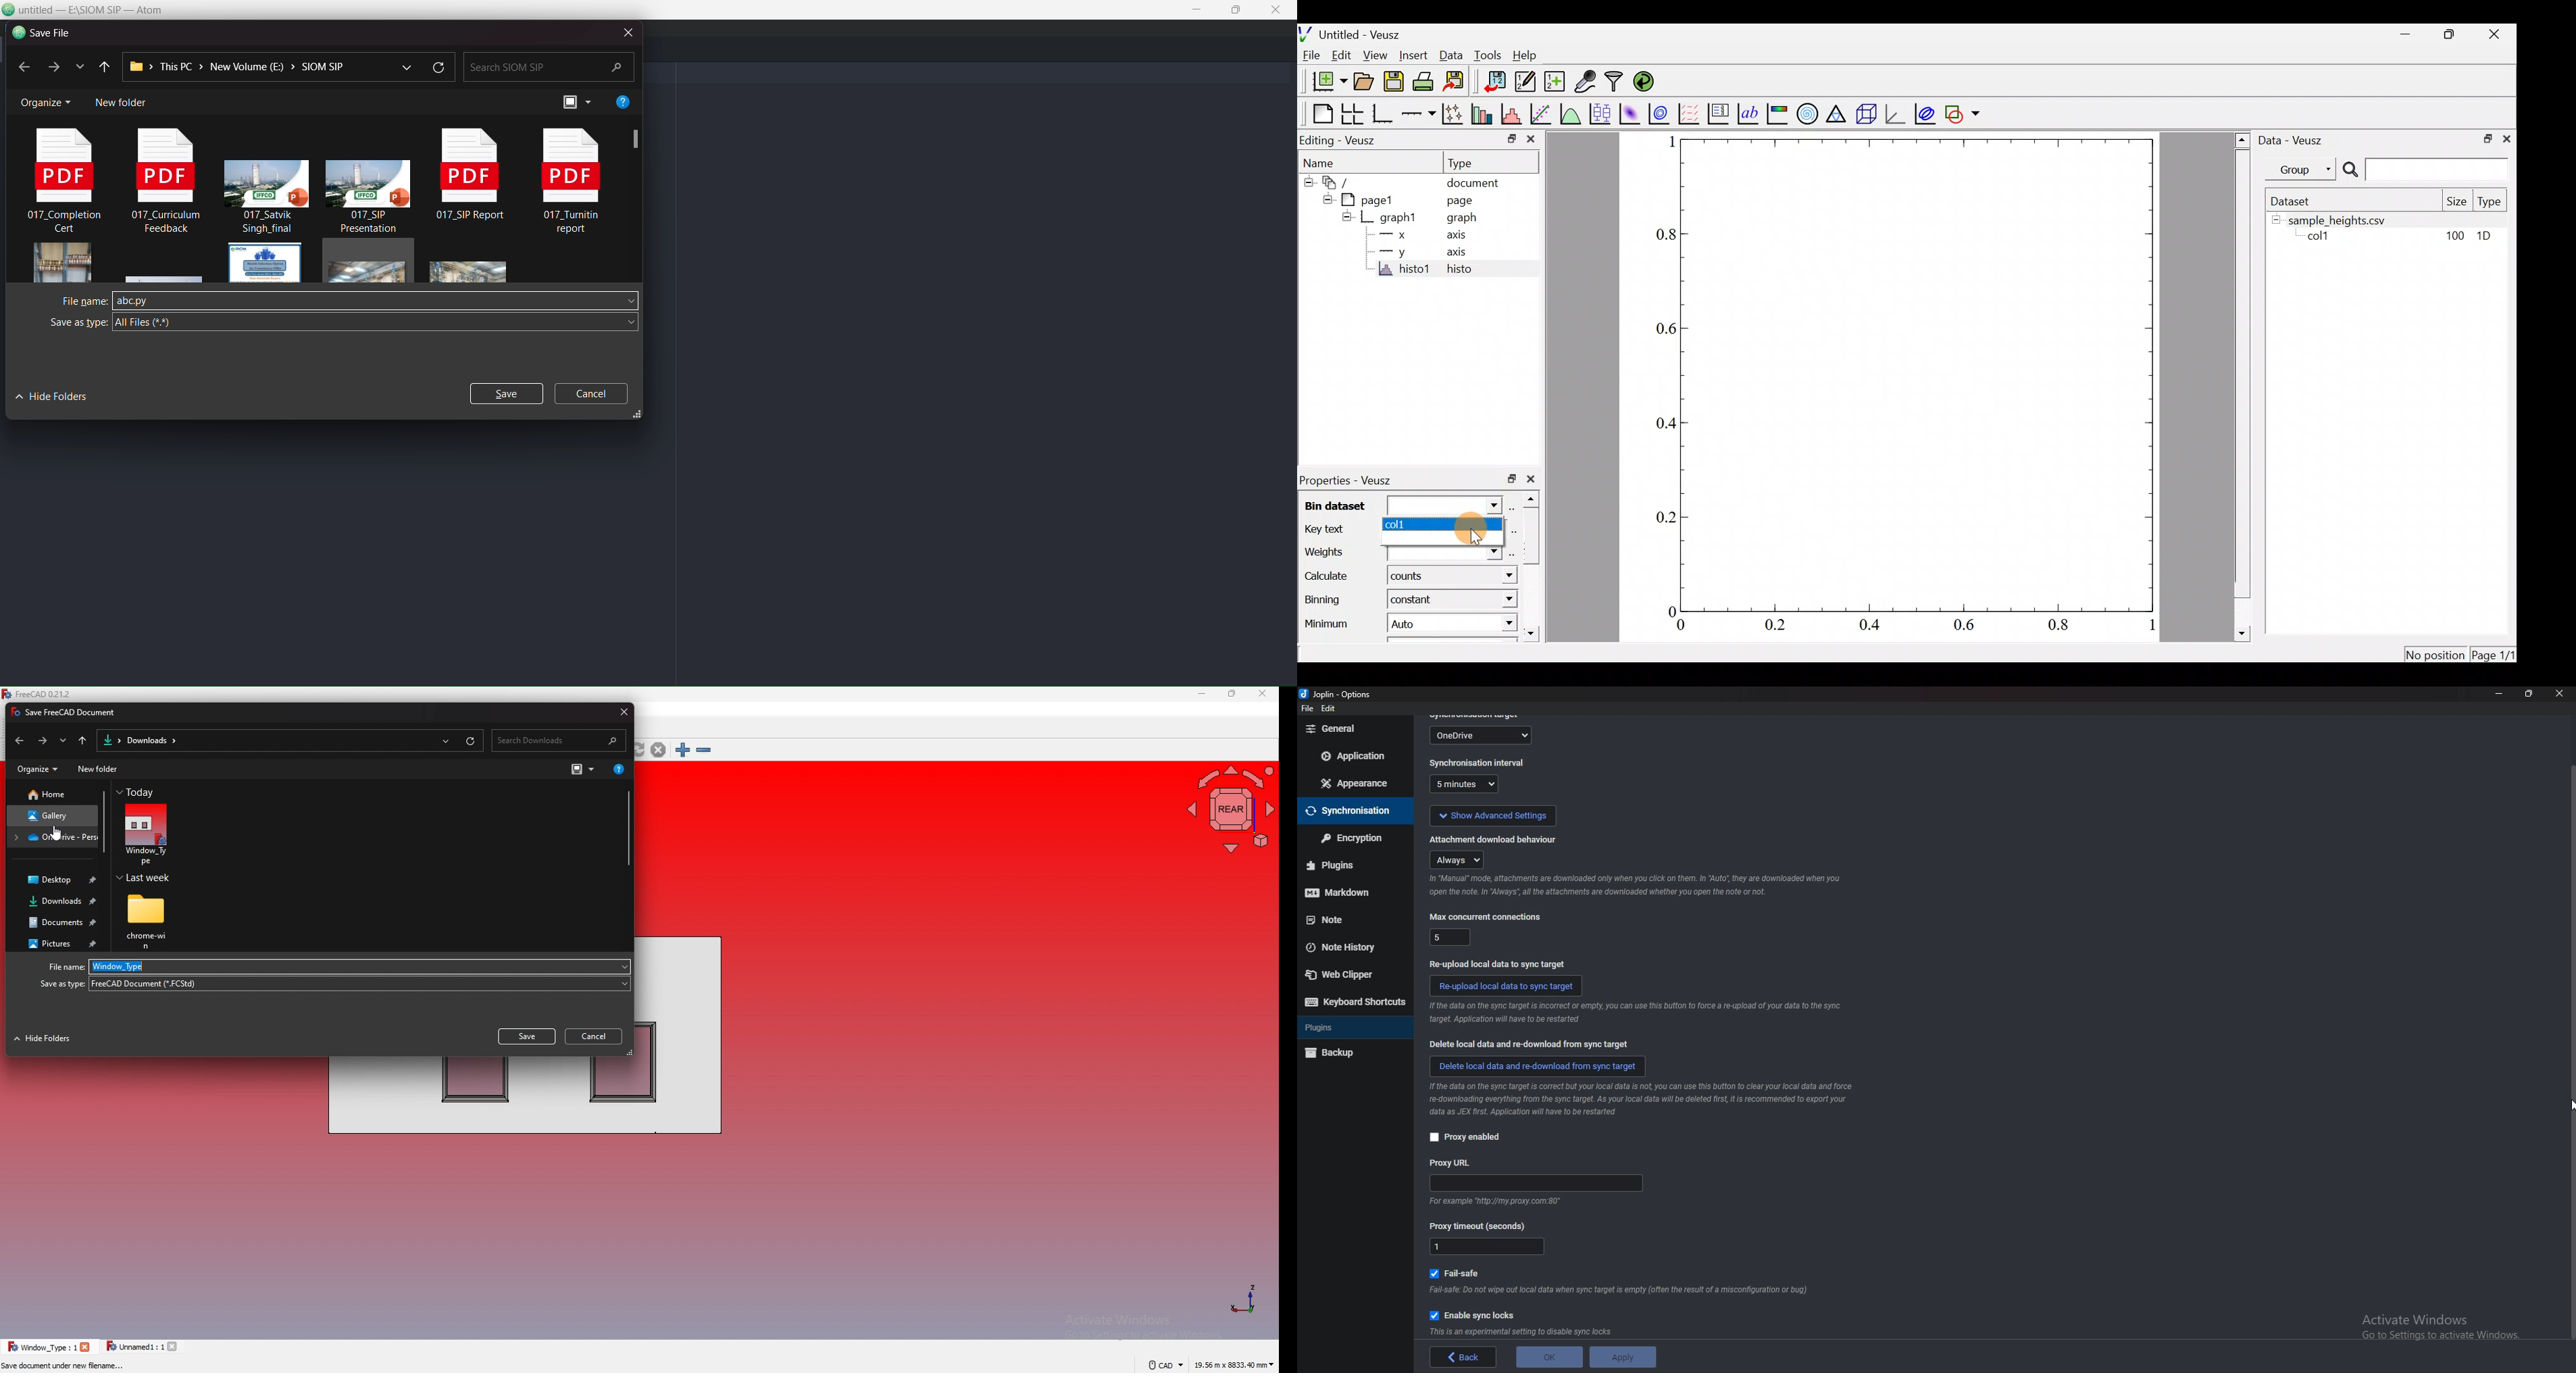  What do you see at coordinates (1468, 785) in the screenshot?
I see `sync interval` at bounding box center [1468, 785].